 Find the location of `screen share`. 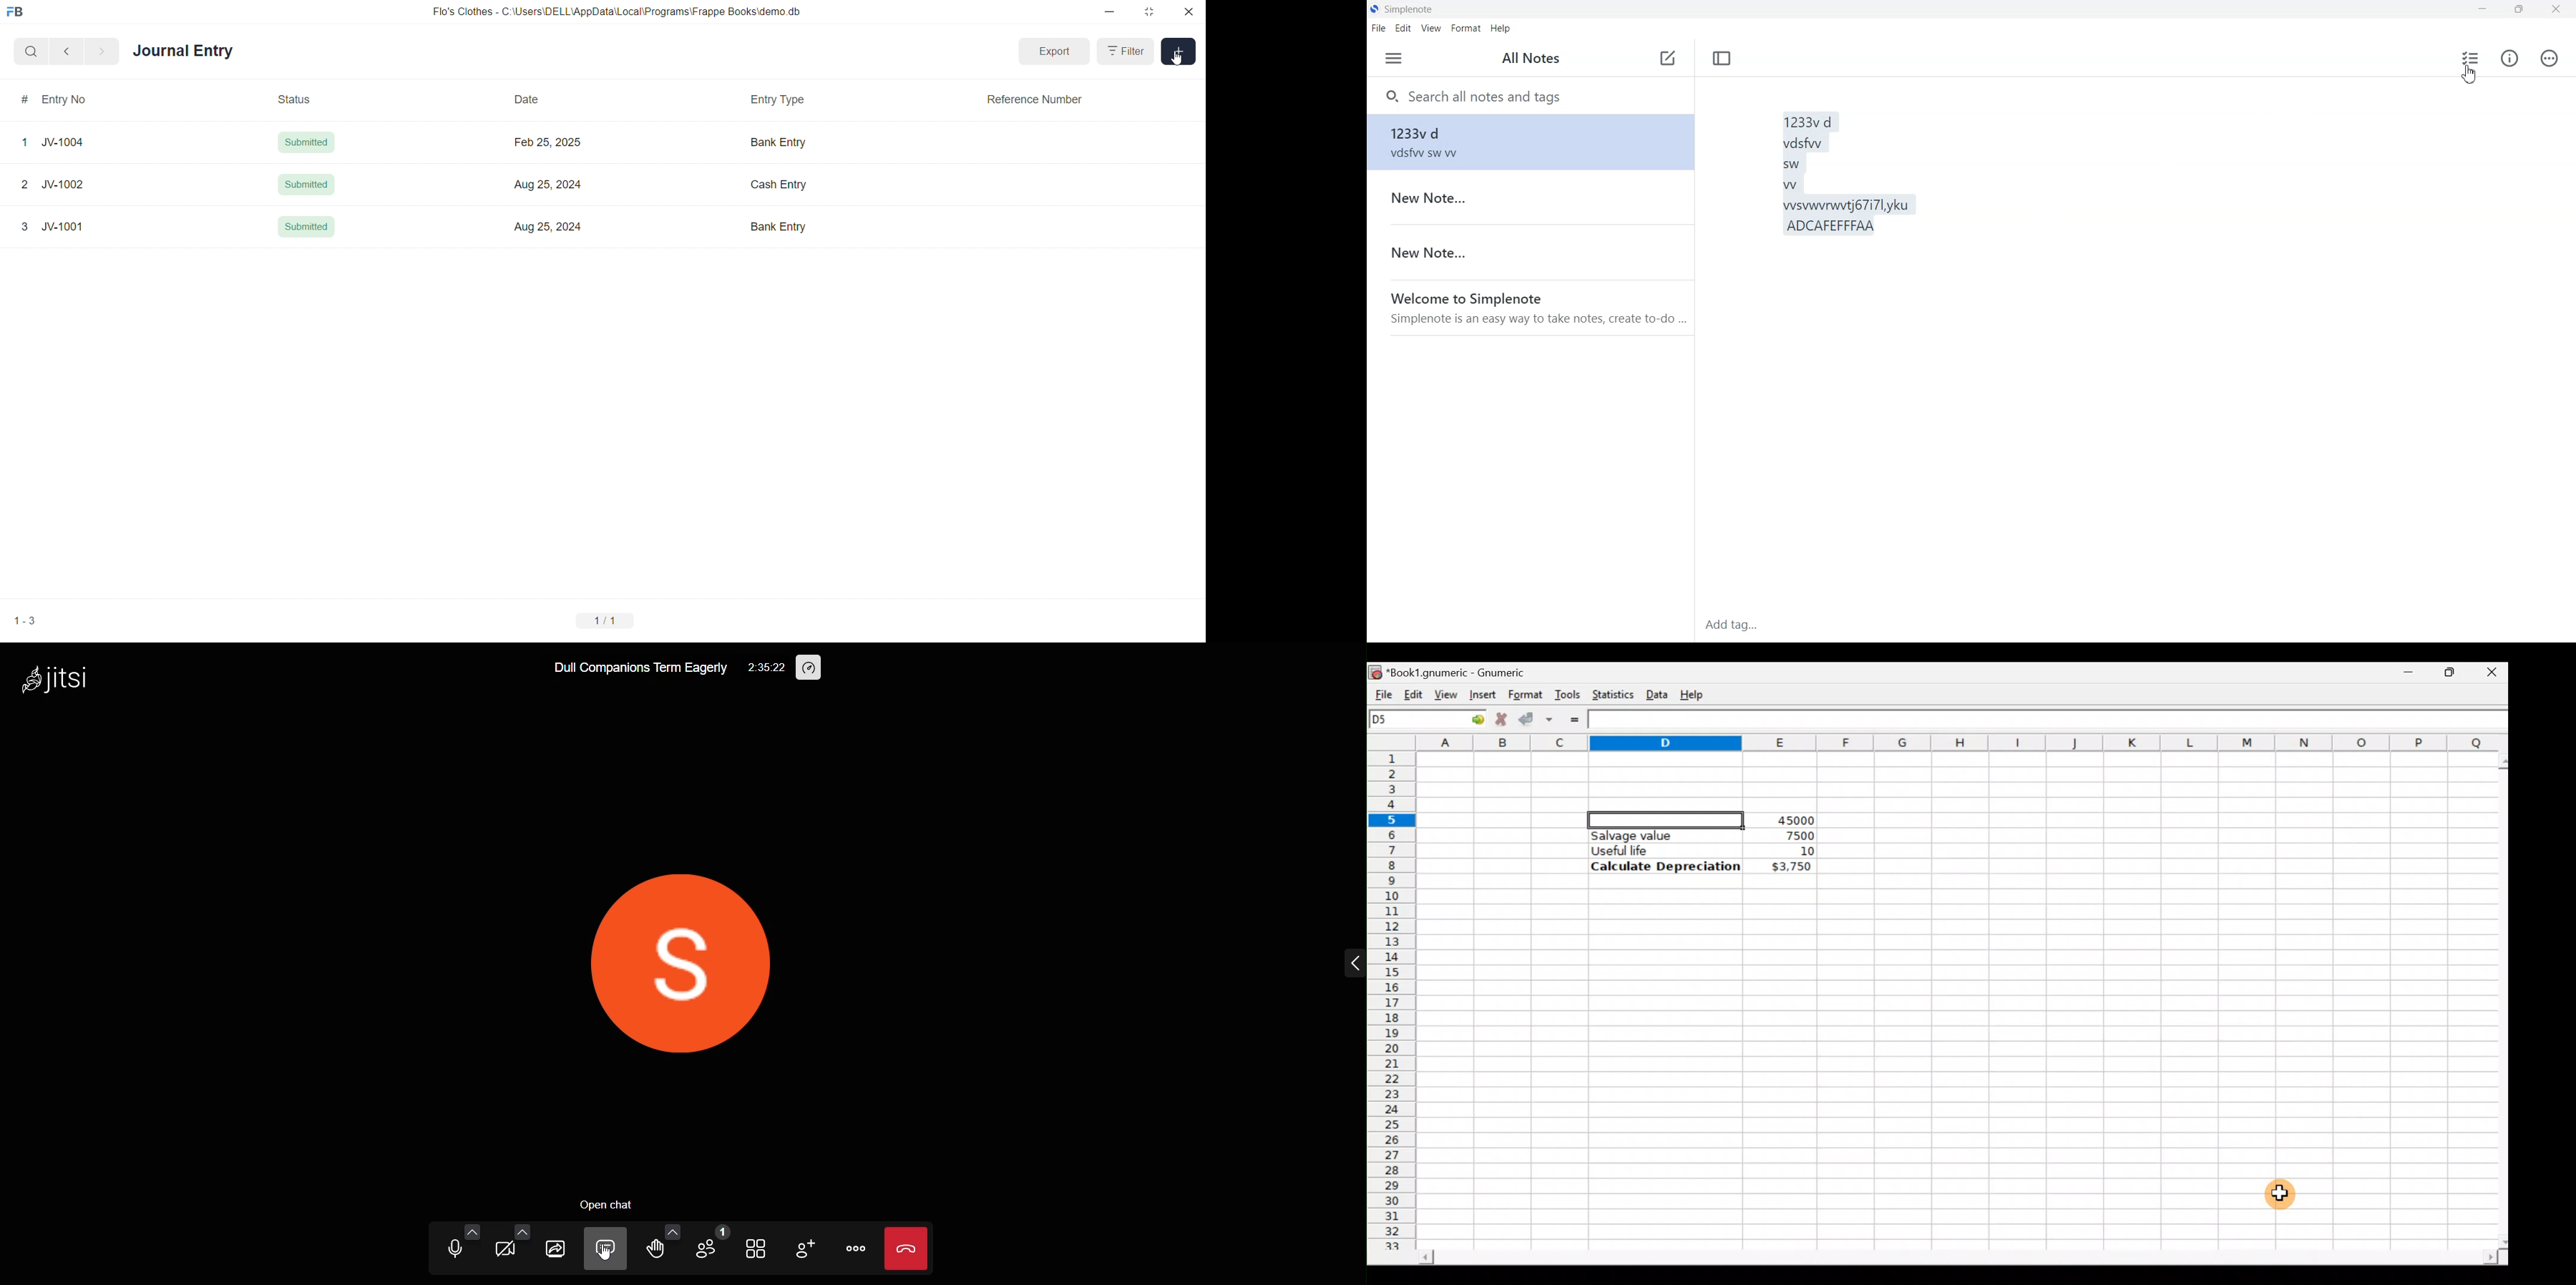

screen share is located at coordinates (554, 1249).